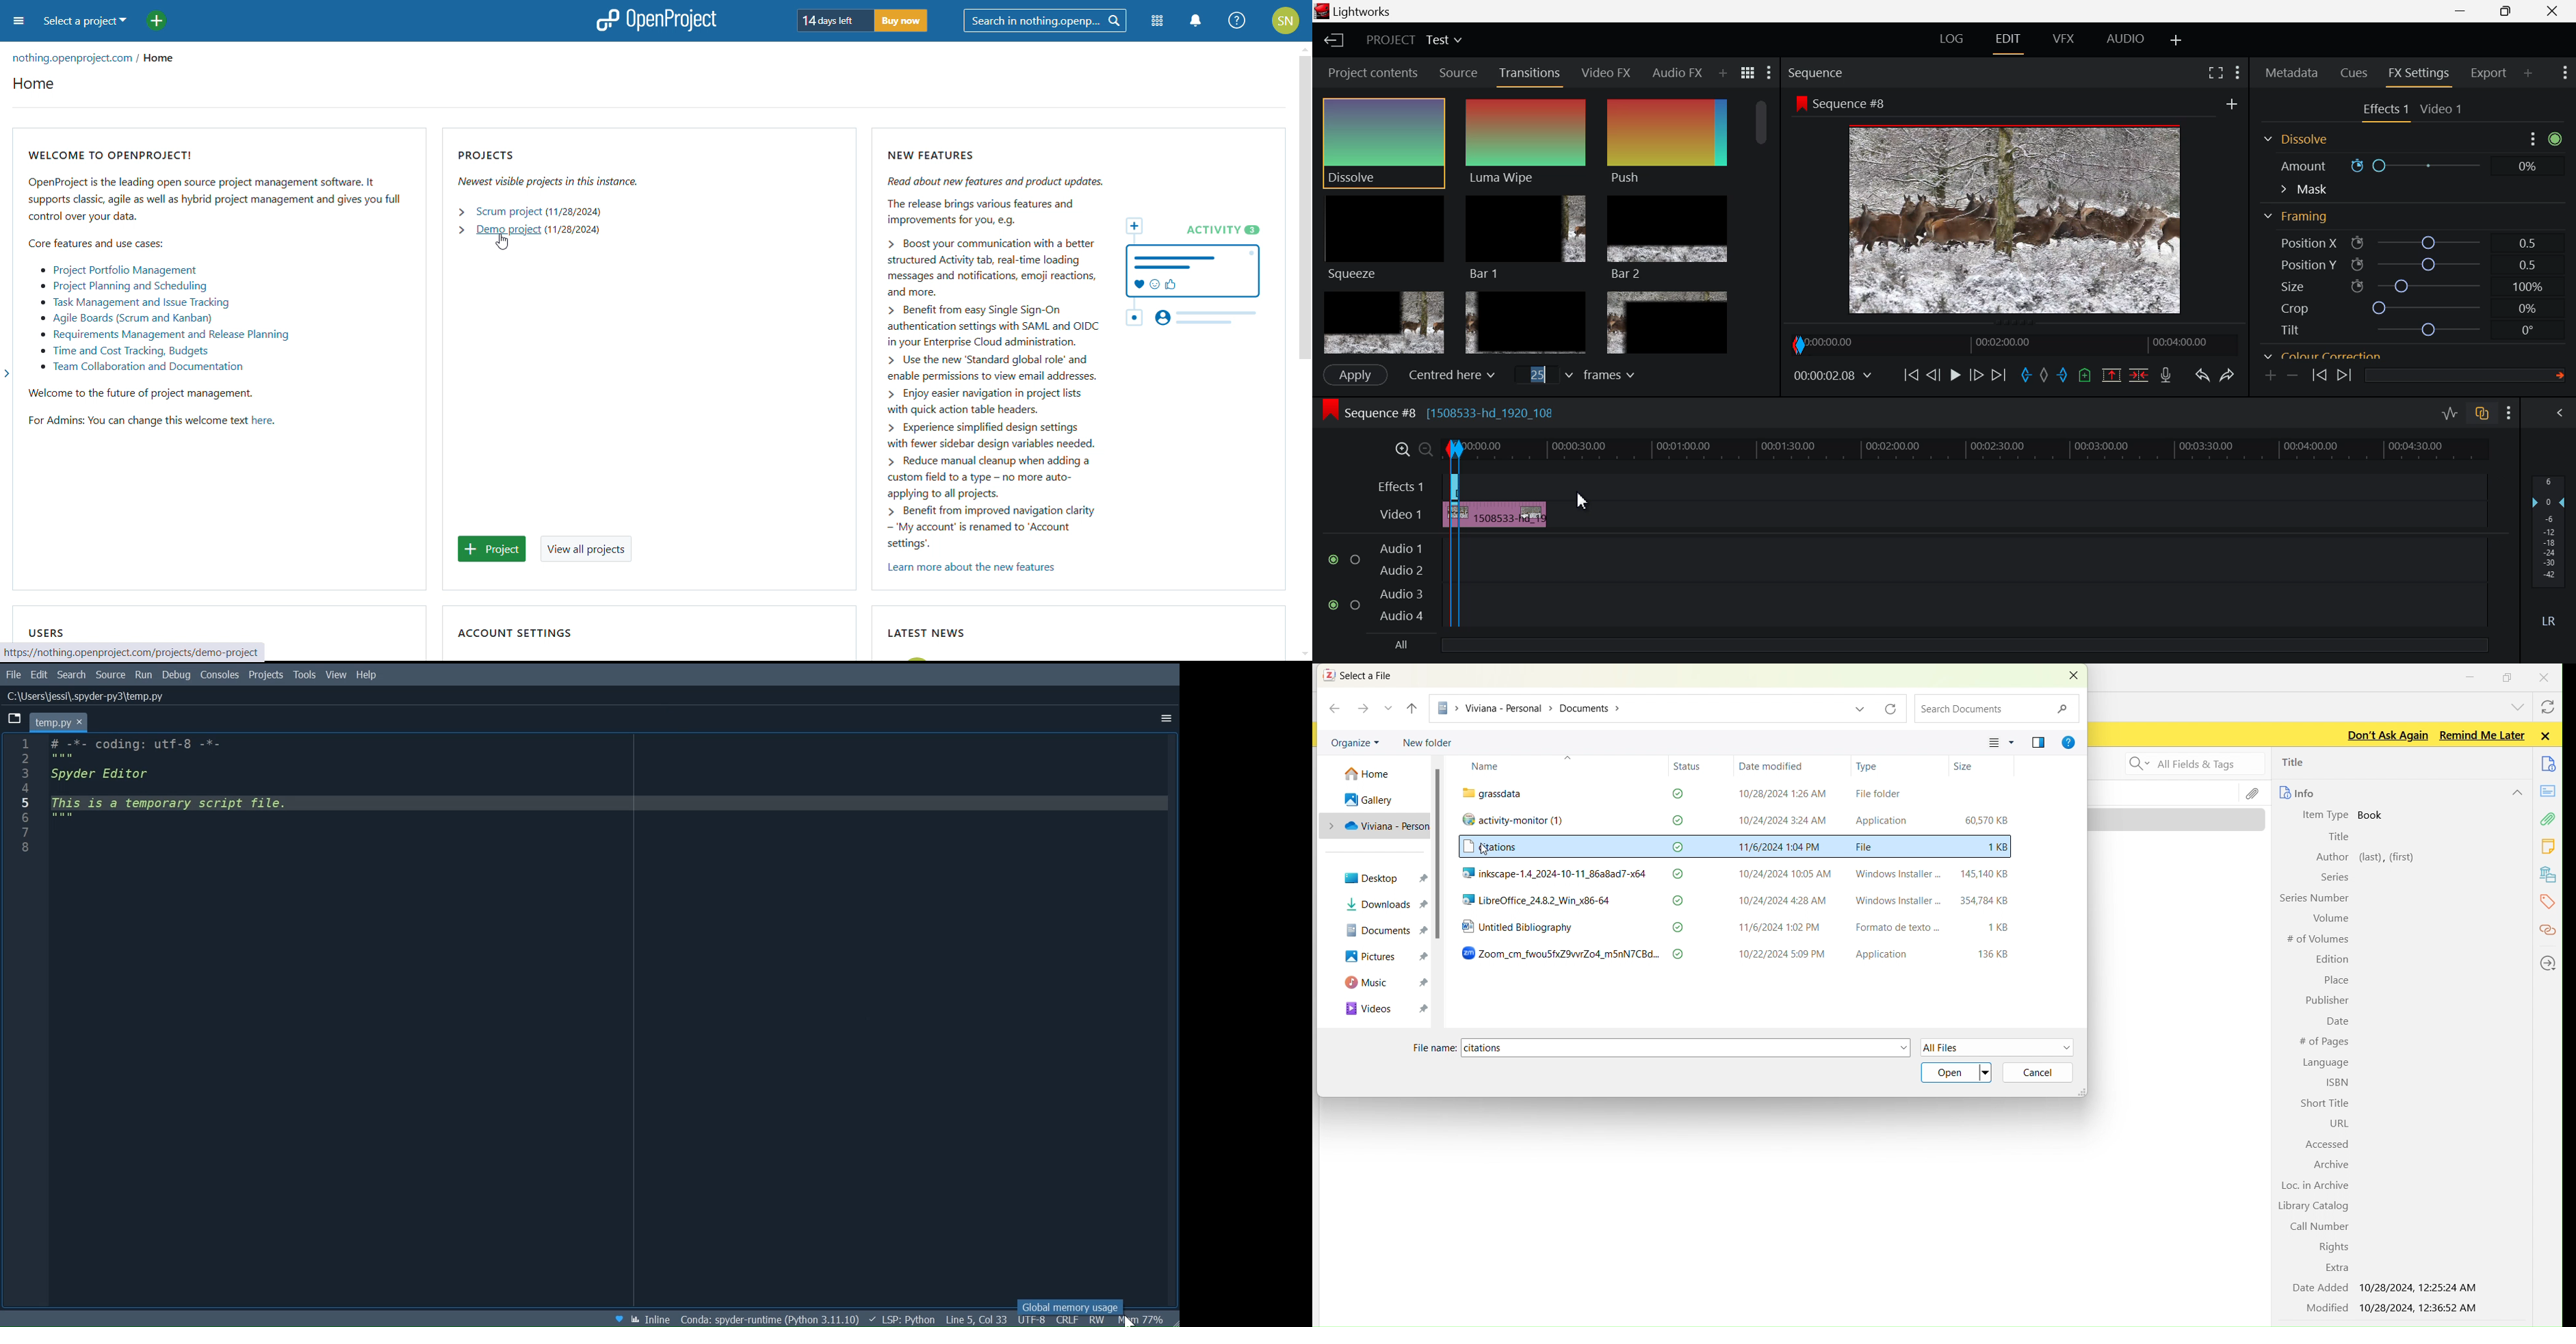 The height and width of the screenshot is (1344, 2576). I want to click on Title, so click(2340, 837).